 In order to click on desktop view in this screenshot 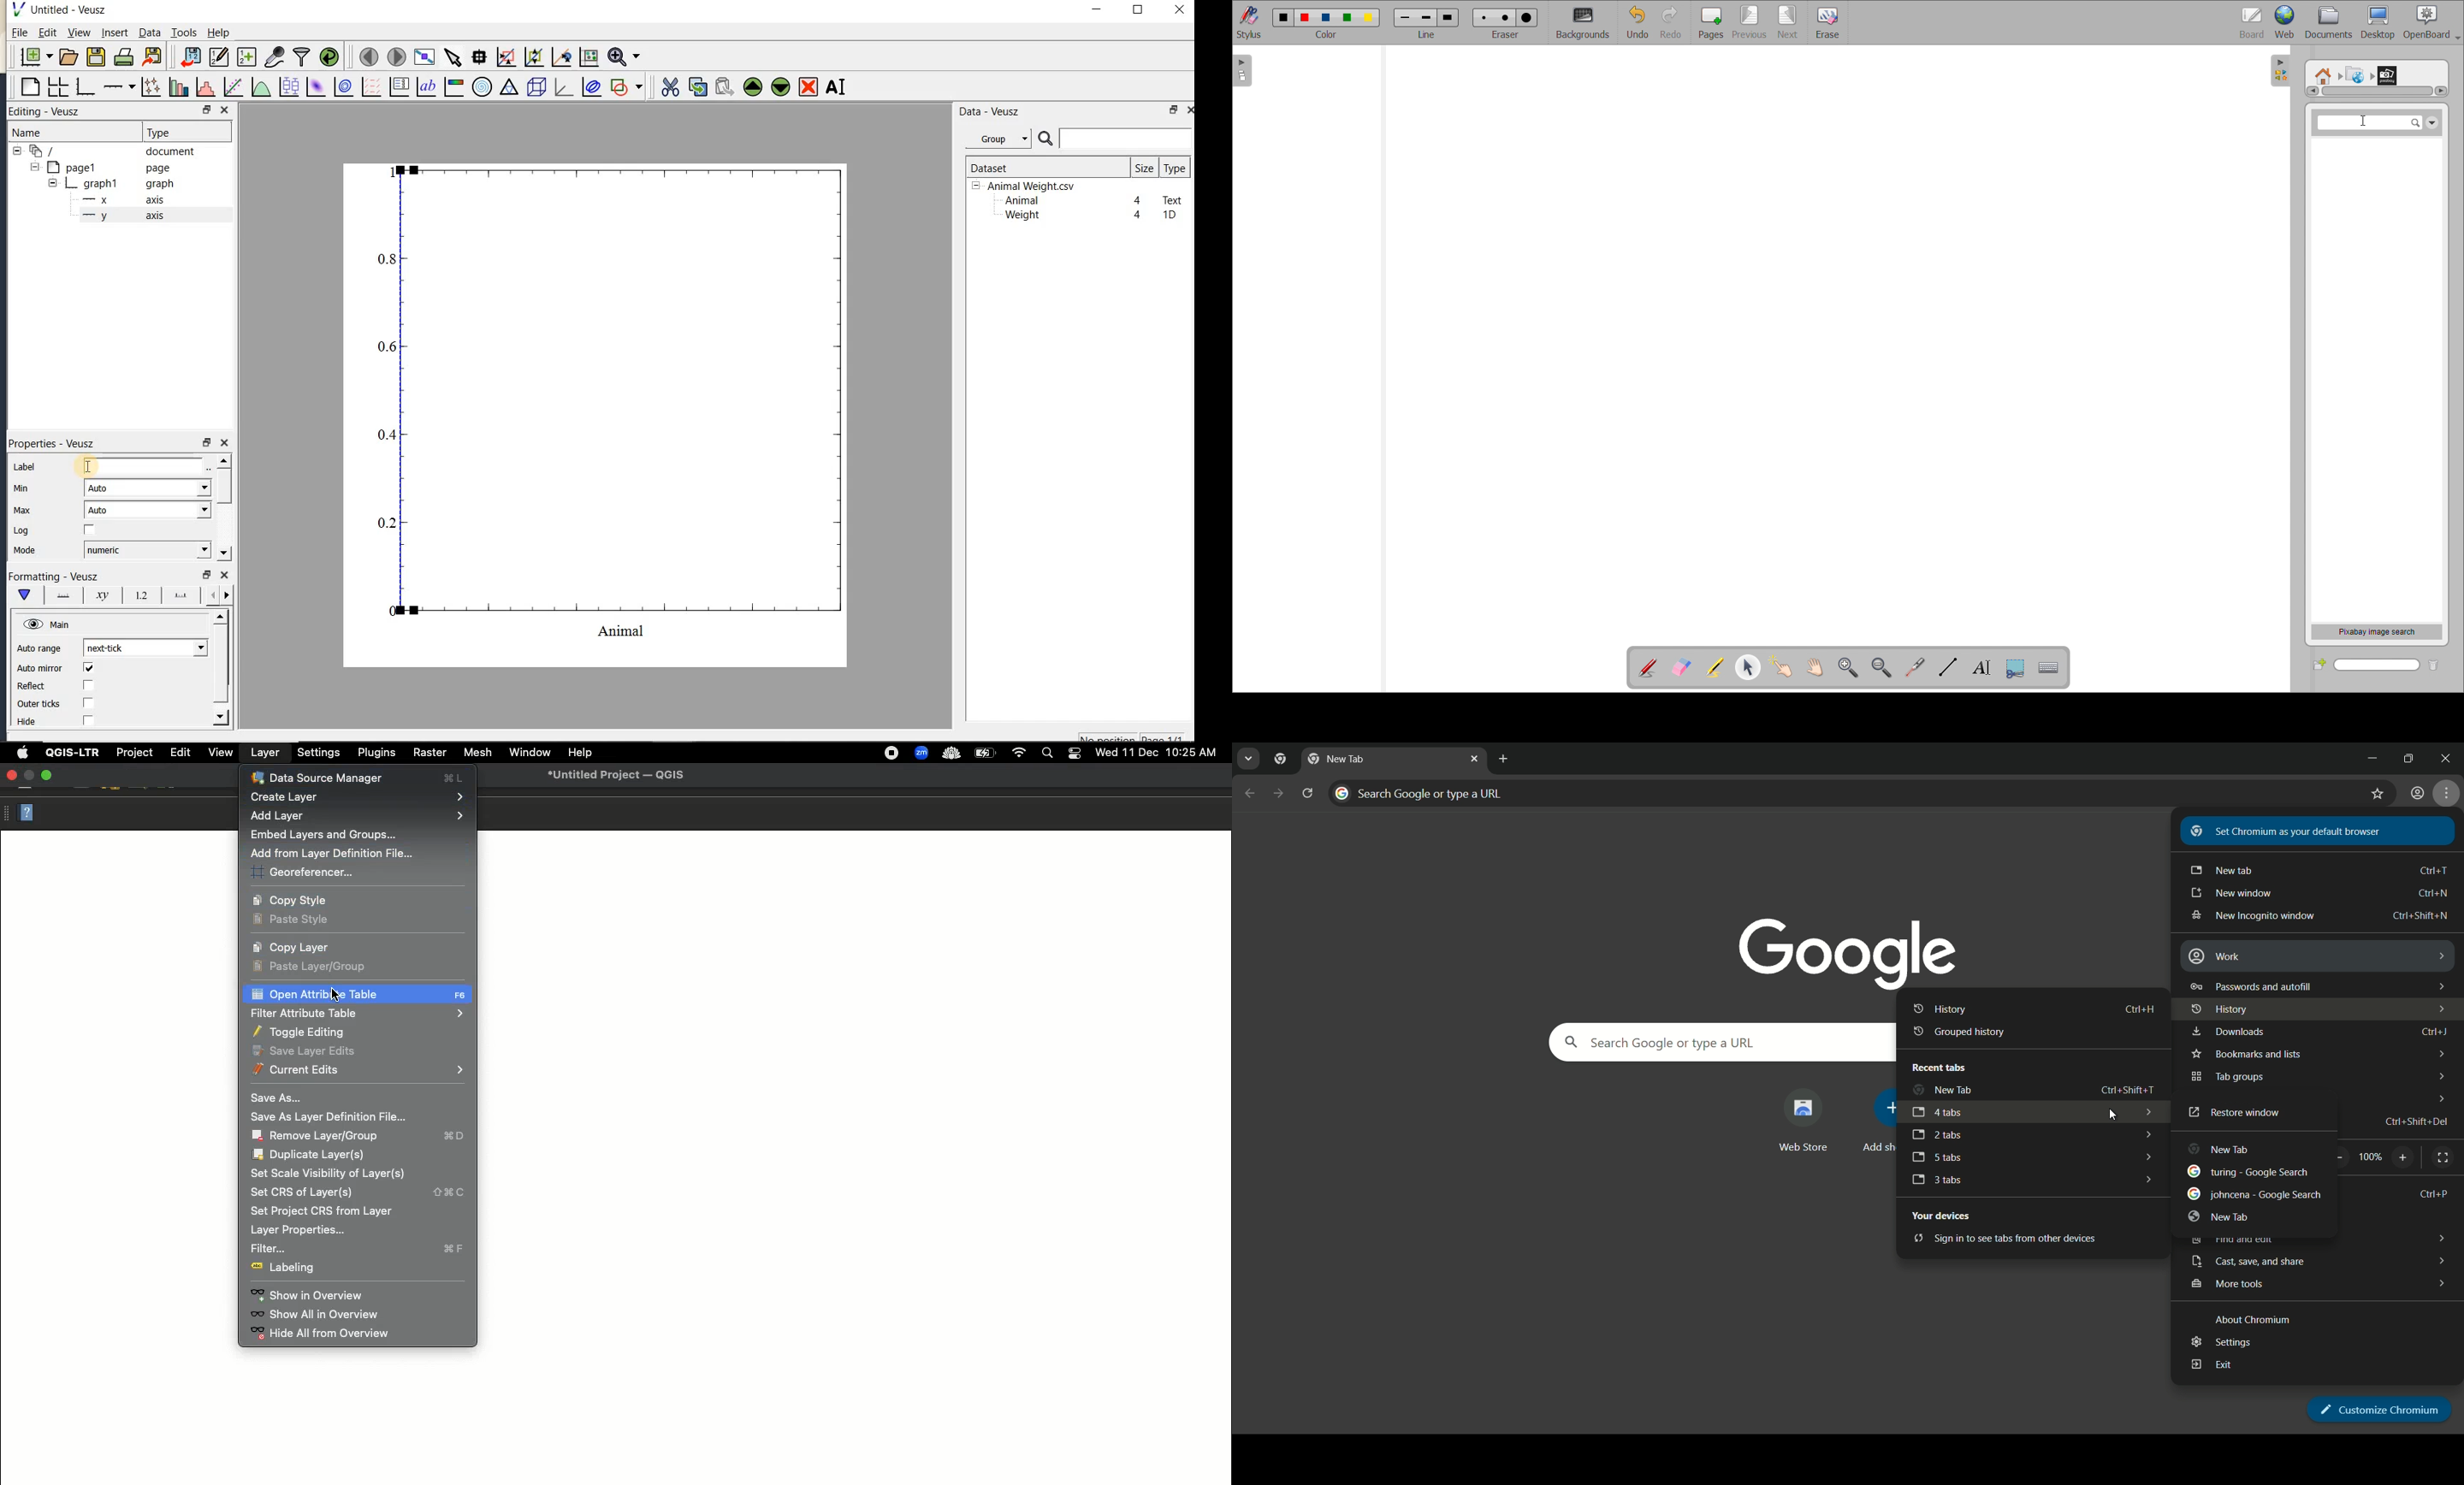, I will do `click(2379, 22)`.